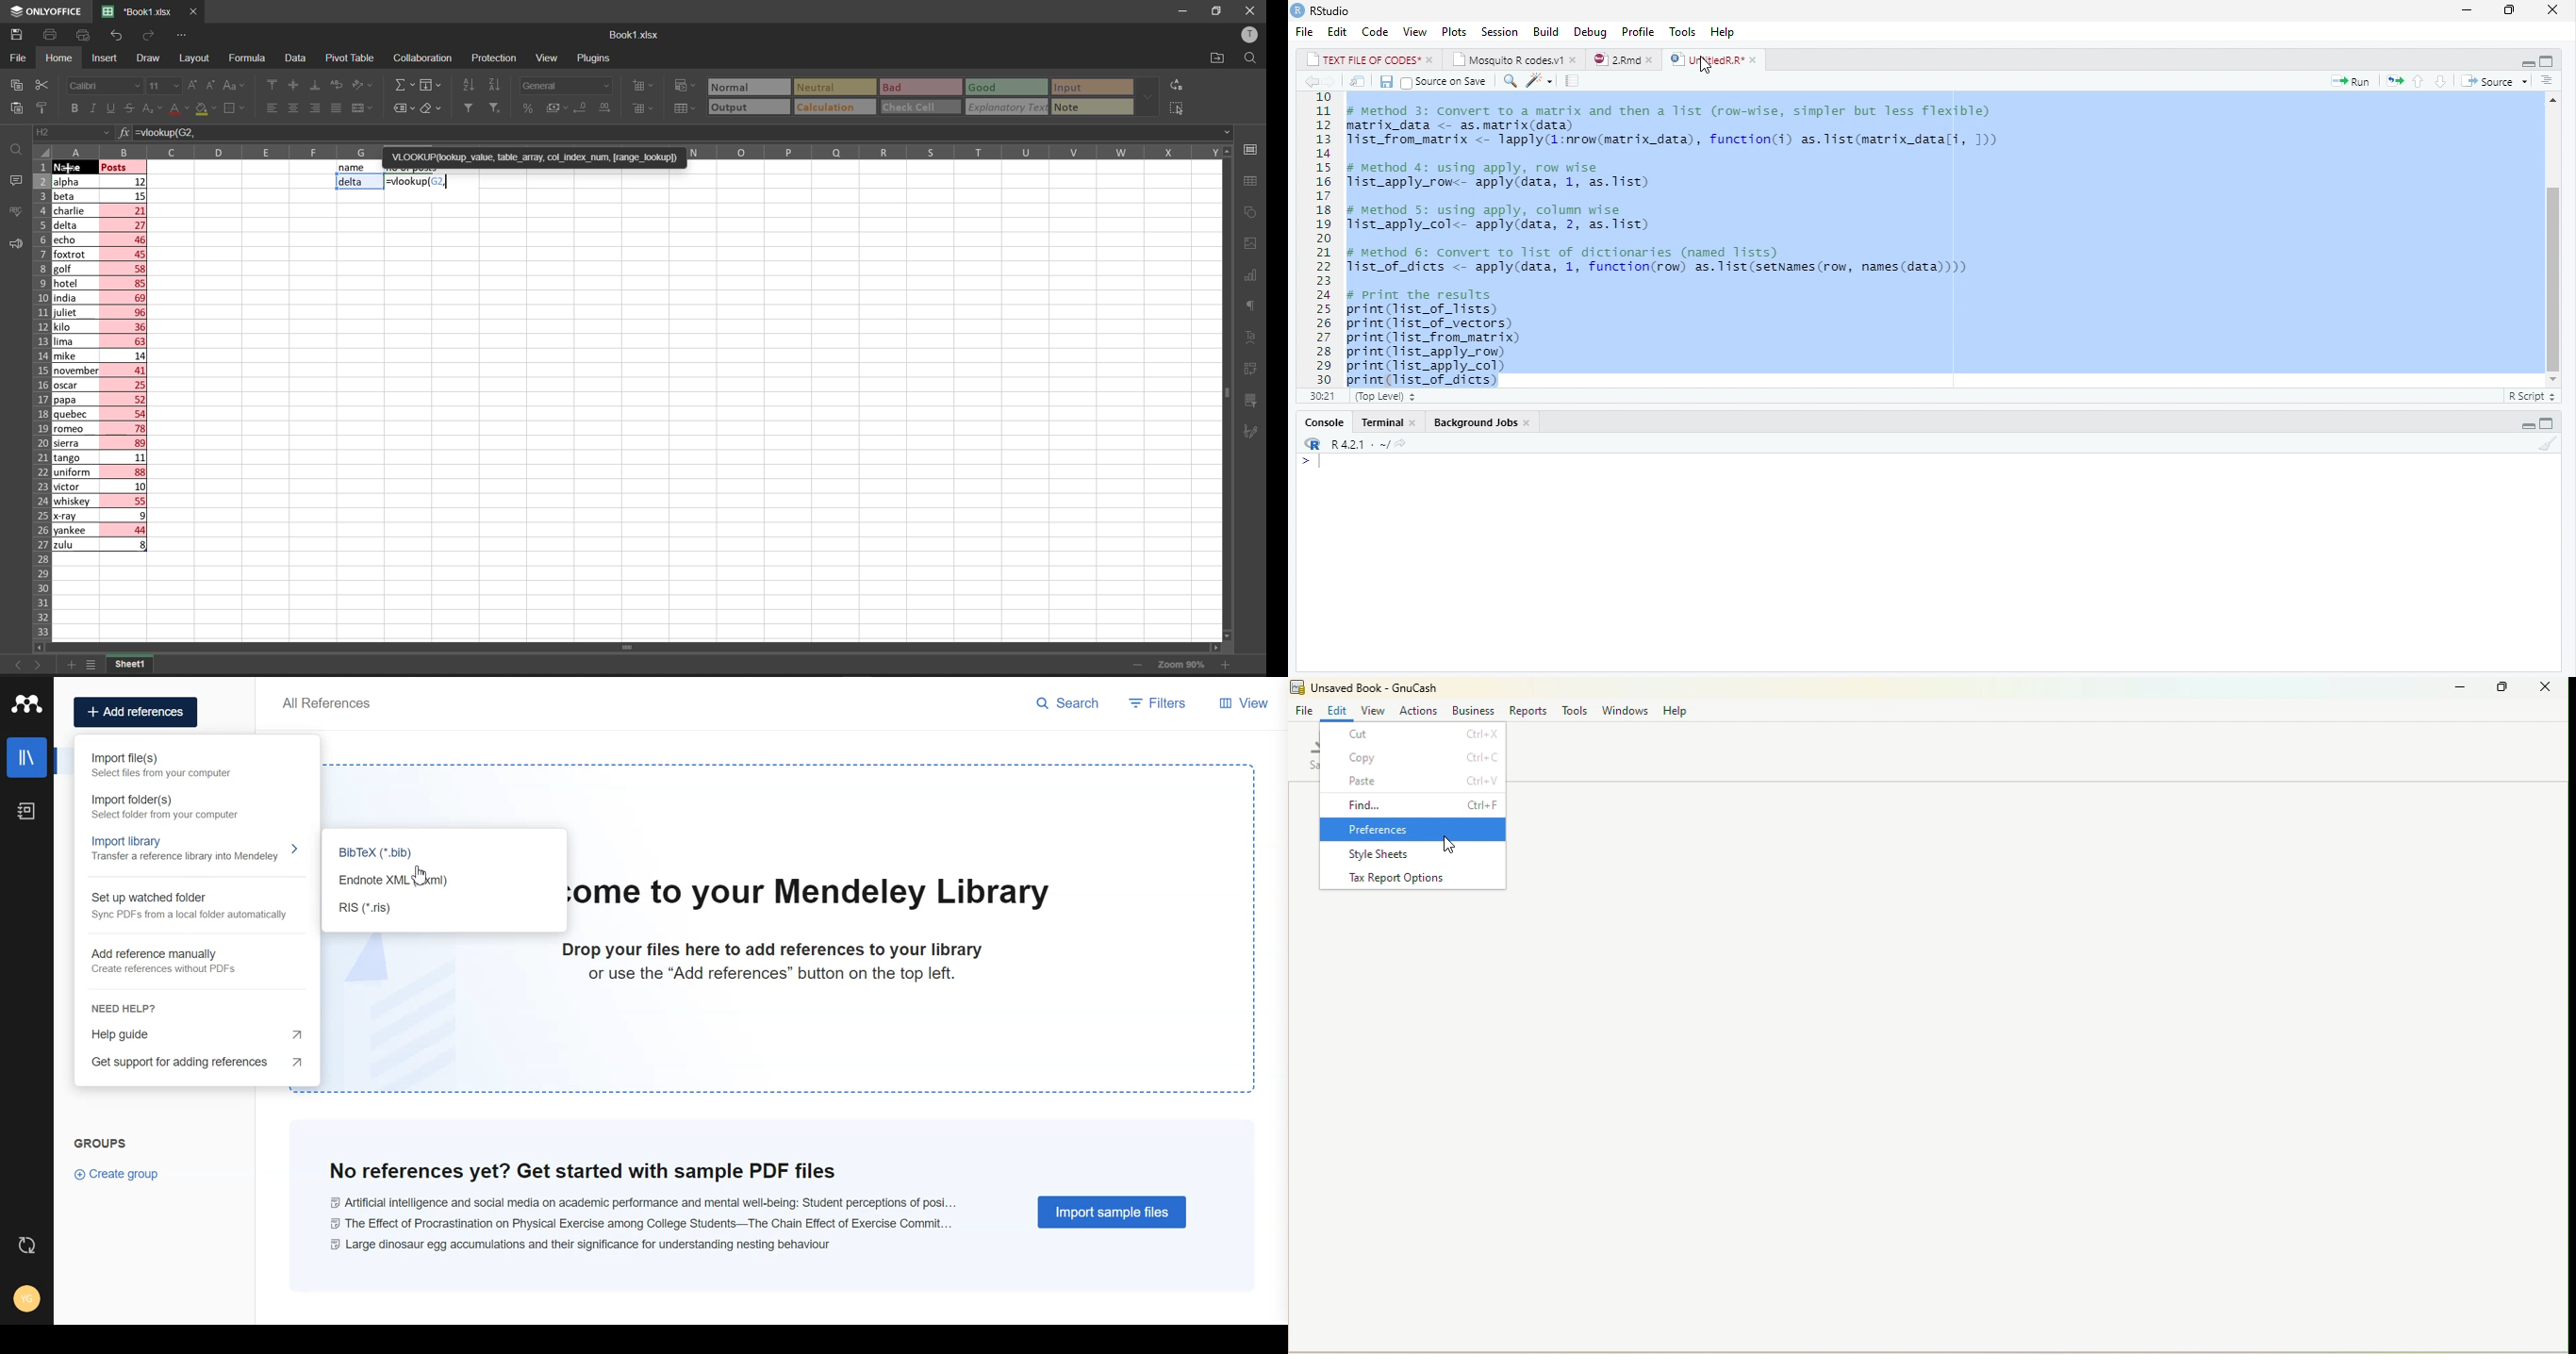 The height and width of the screenshot is (1372, 2576). I want to click on run the current line or selection, so click(2350, 81).